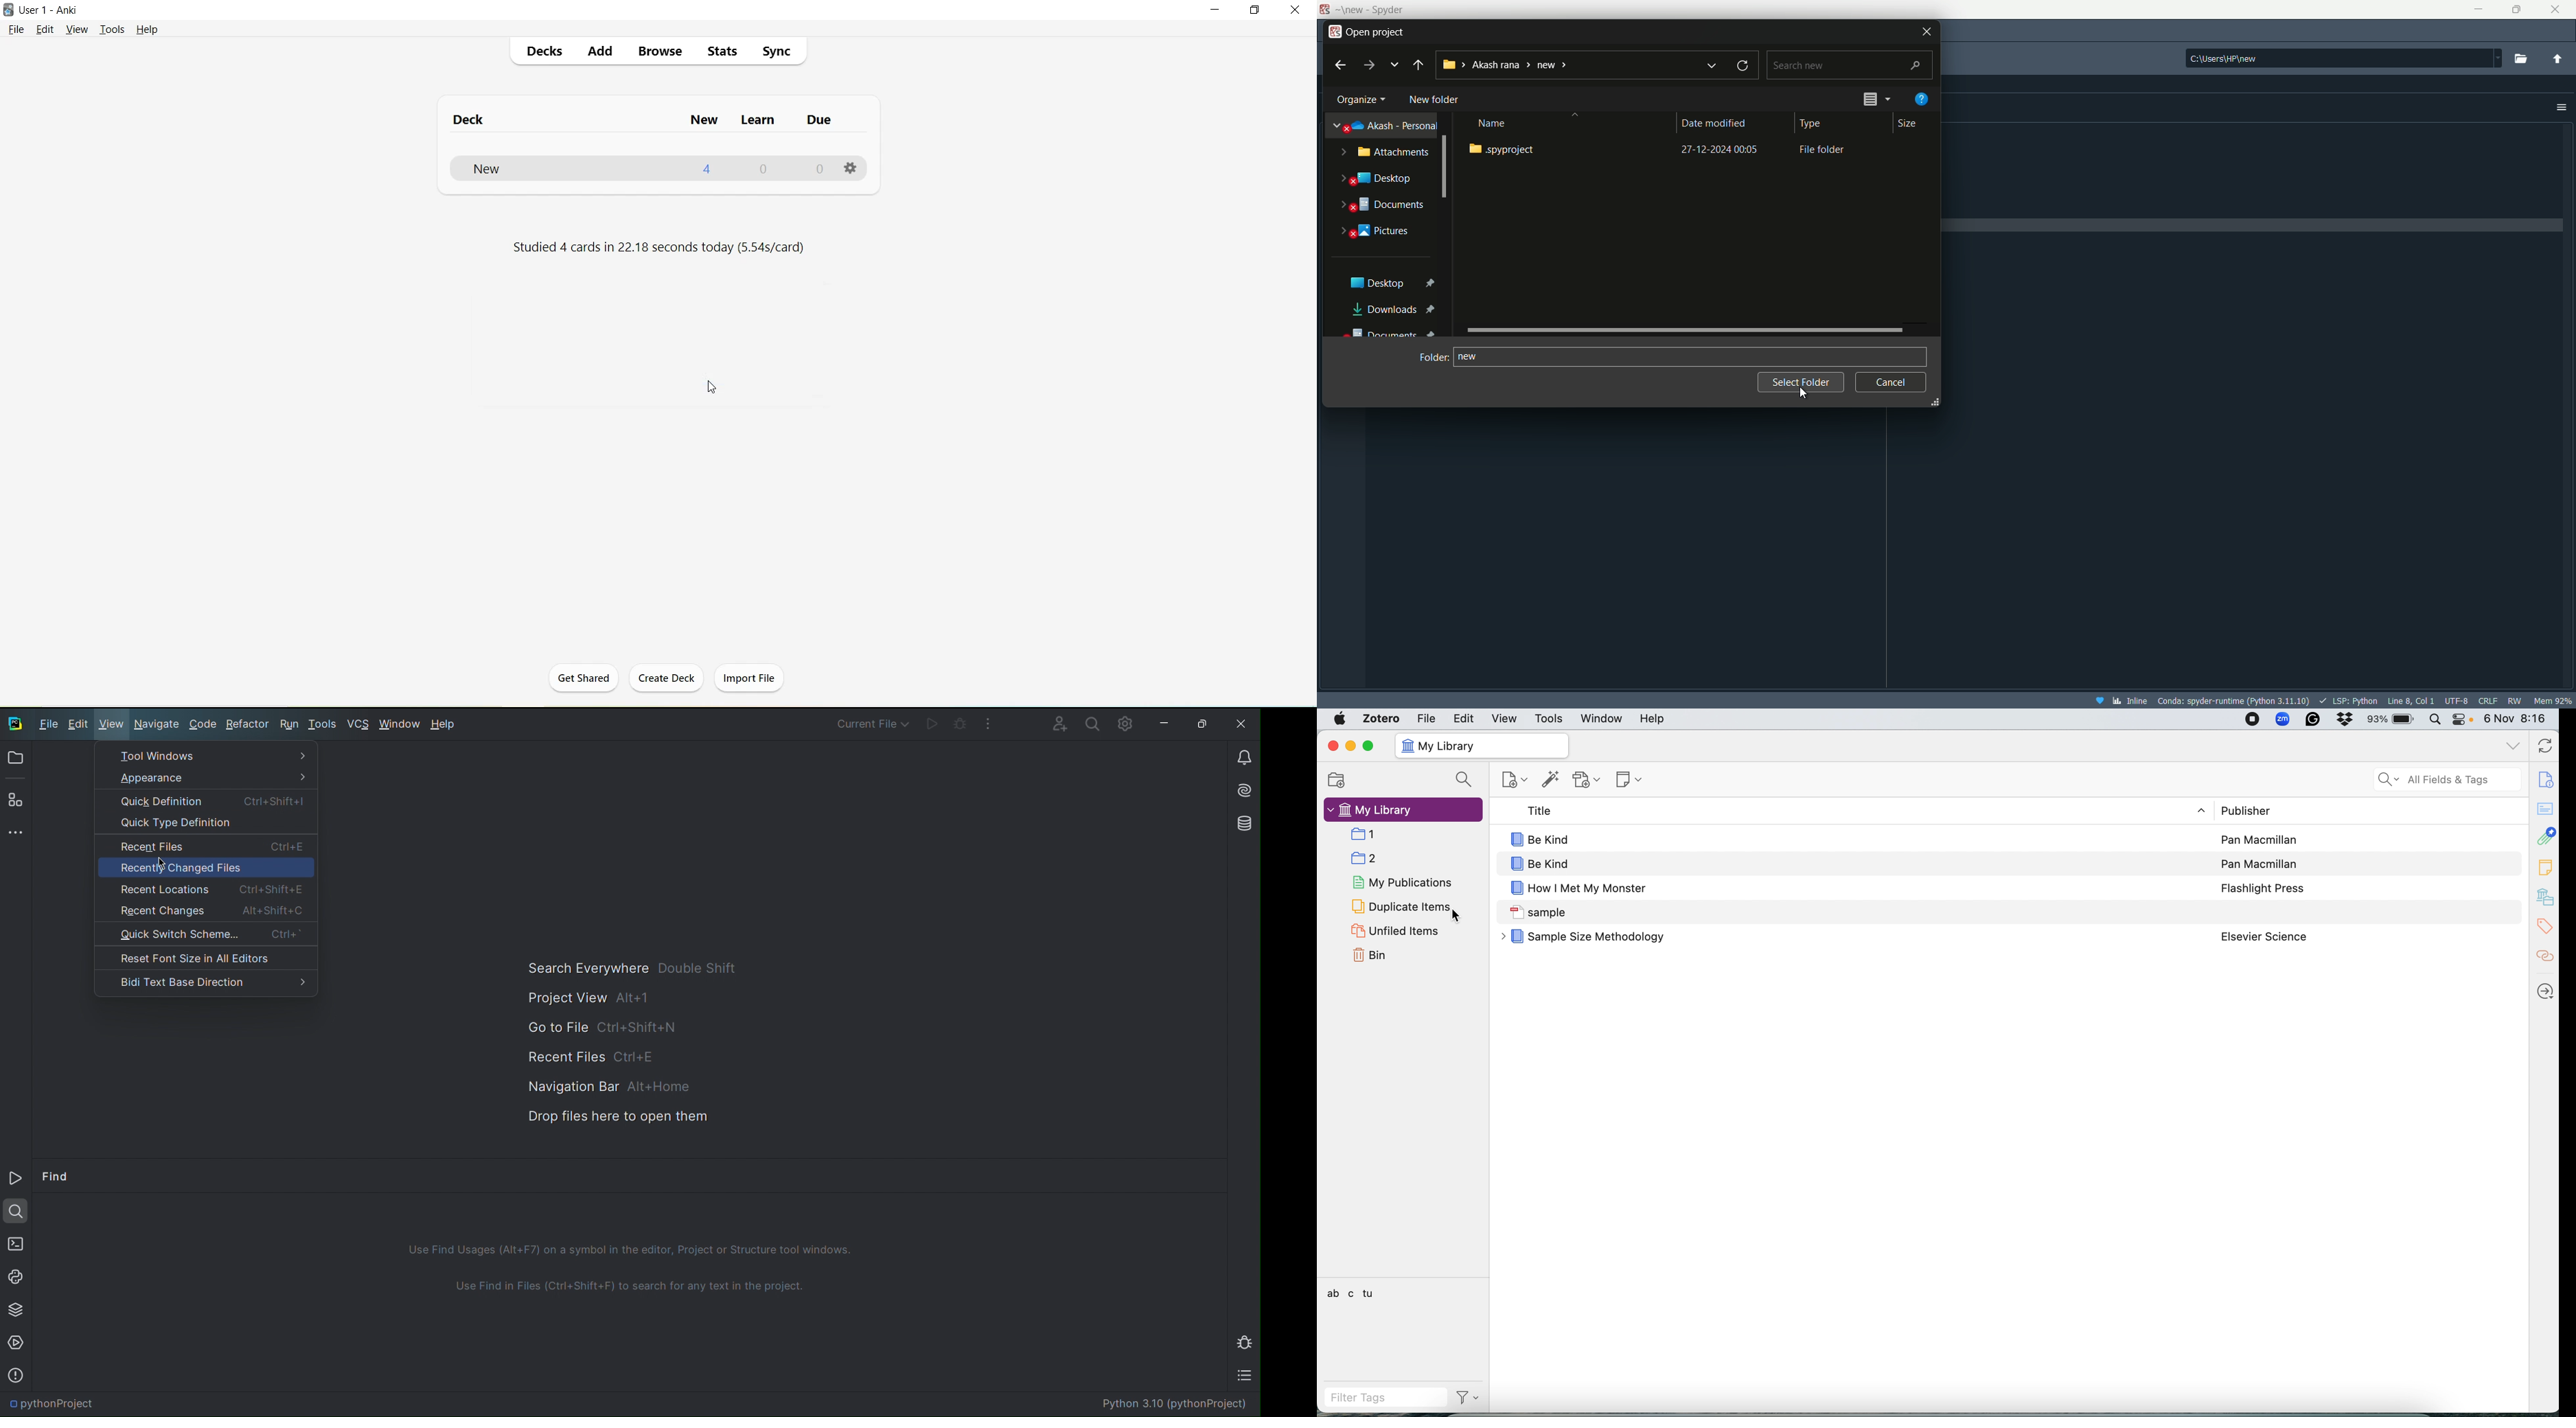  What do you see at coordinates (750, 678) in the screenshot?
I see `Import File` at bounding box center [750, 678].